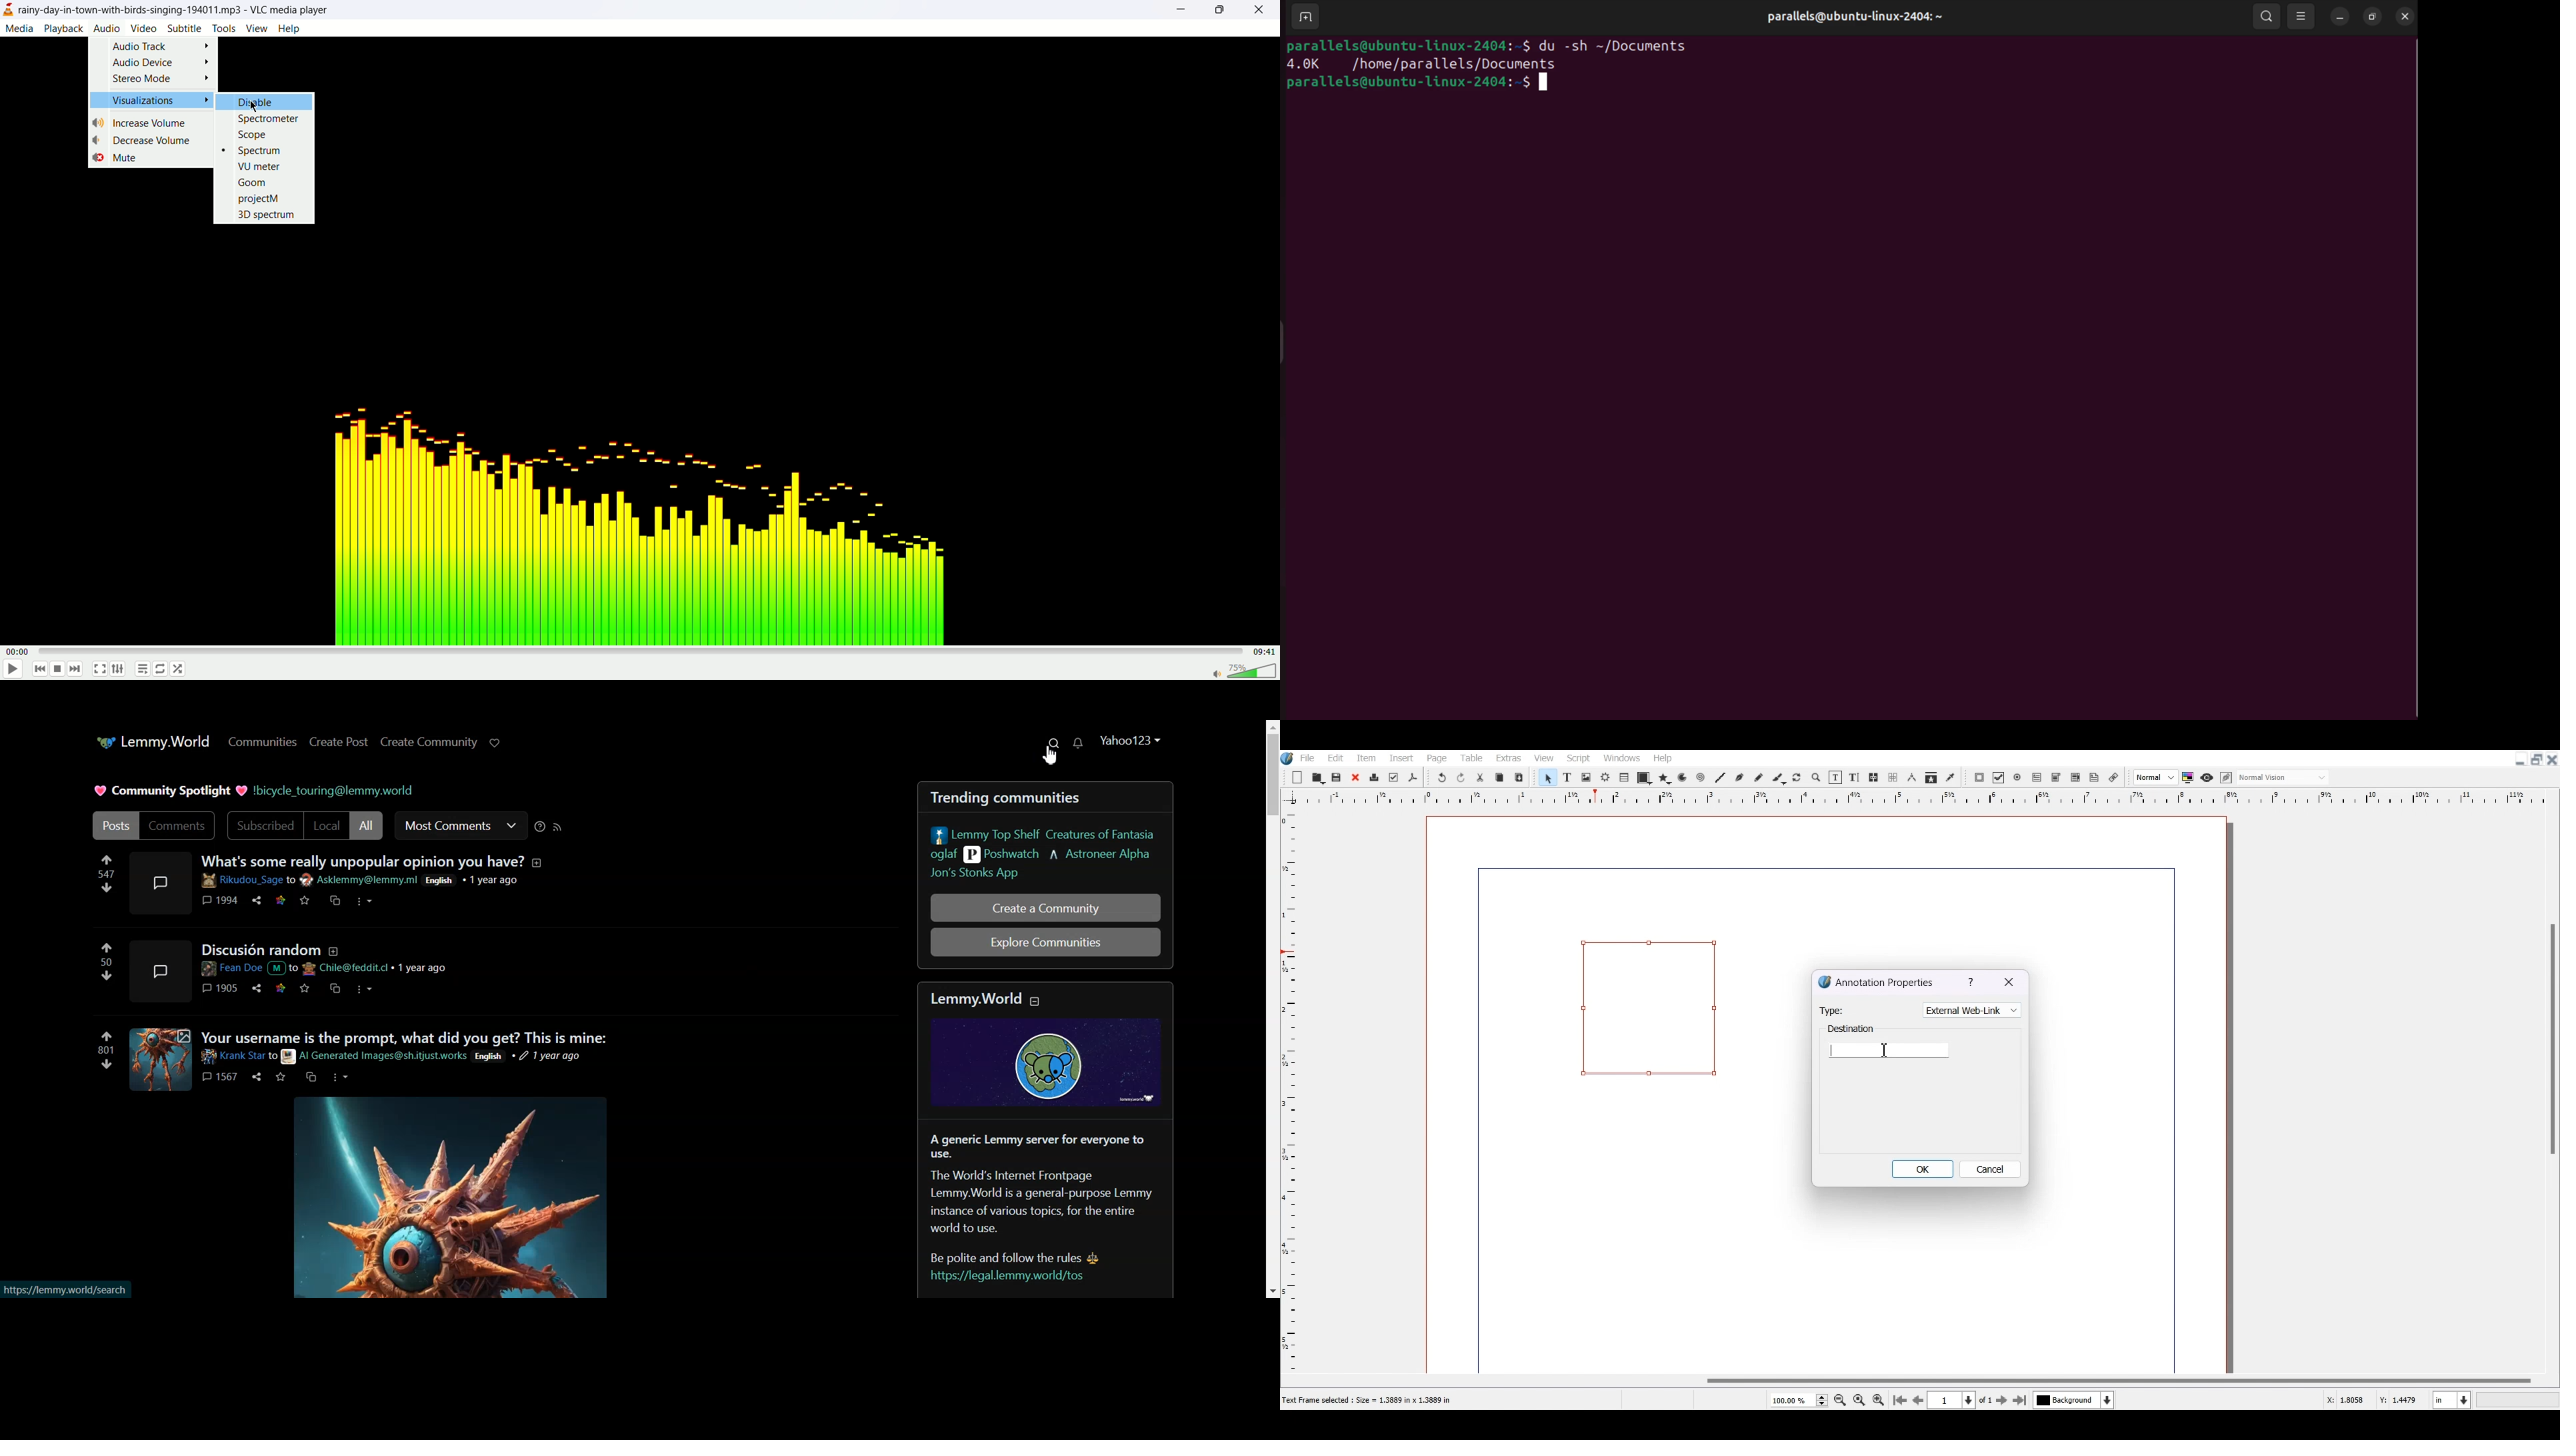 This screenshot has height=1456, width=2576. I want to click on Hyperlink, so click(343, 790).